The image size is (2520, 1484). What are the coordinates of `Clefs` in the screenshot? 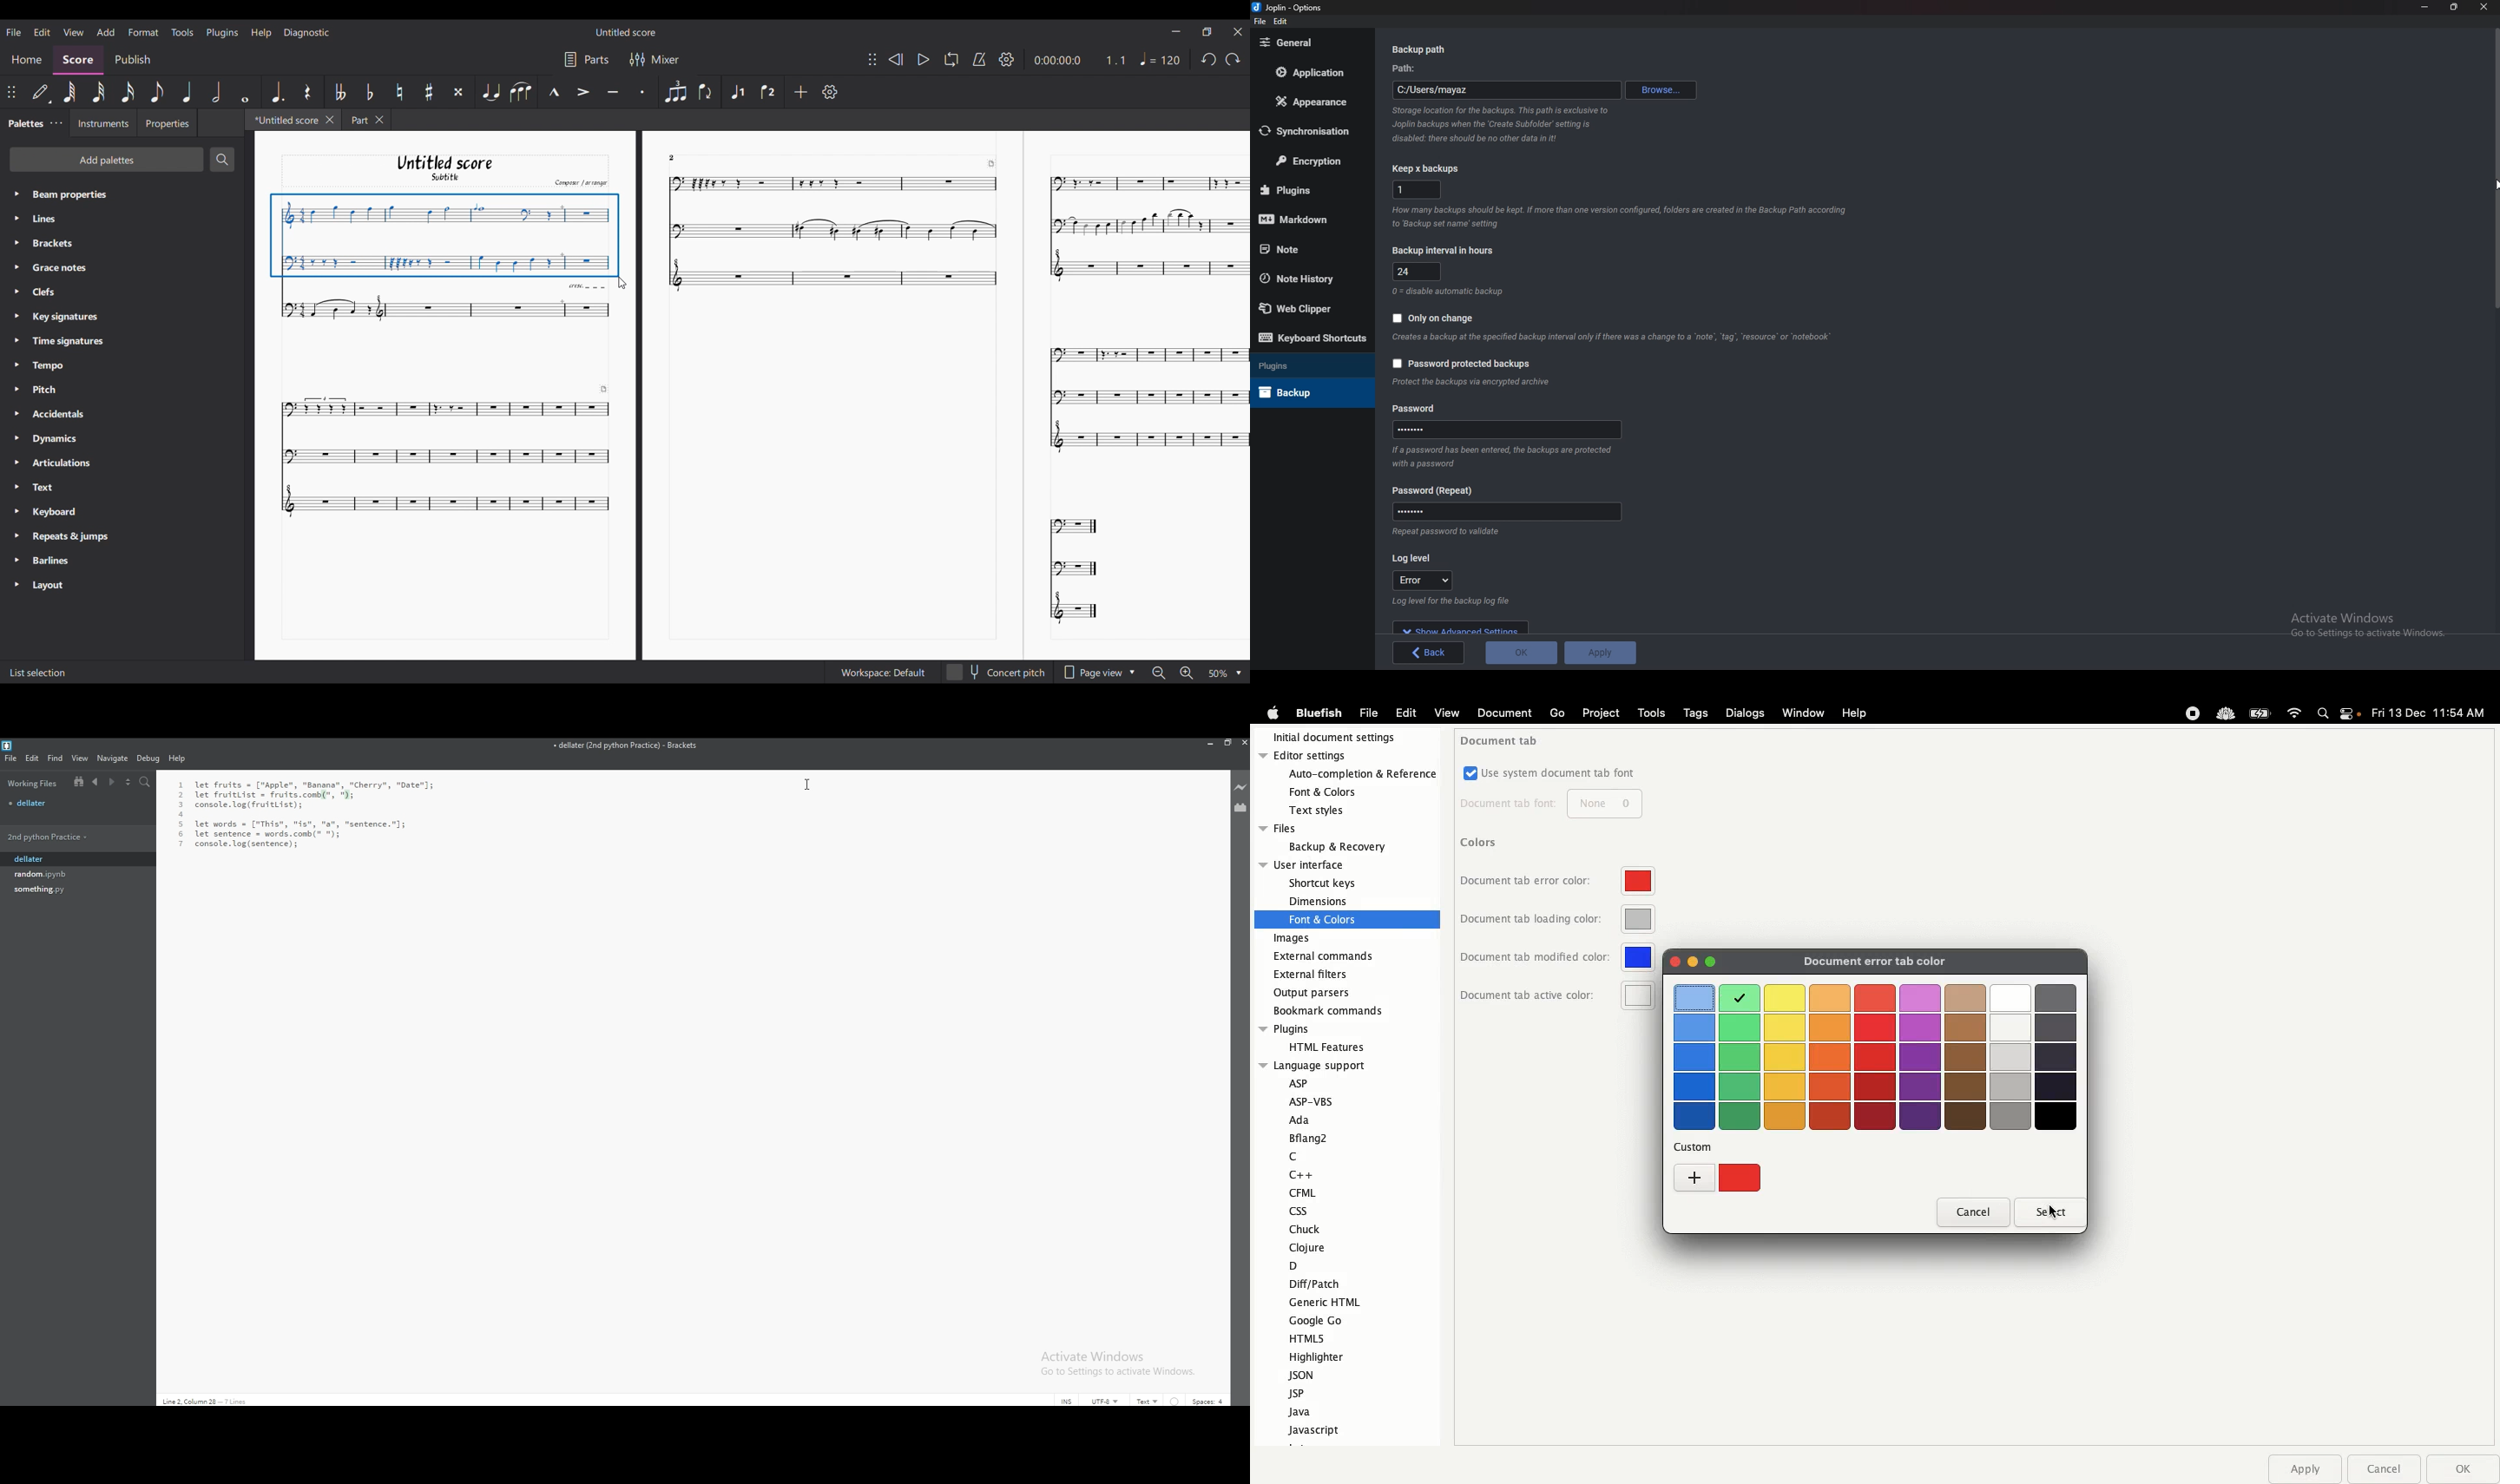 It's located at (55, 292).